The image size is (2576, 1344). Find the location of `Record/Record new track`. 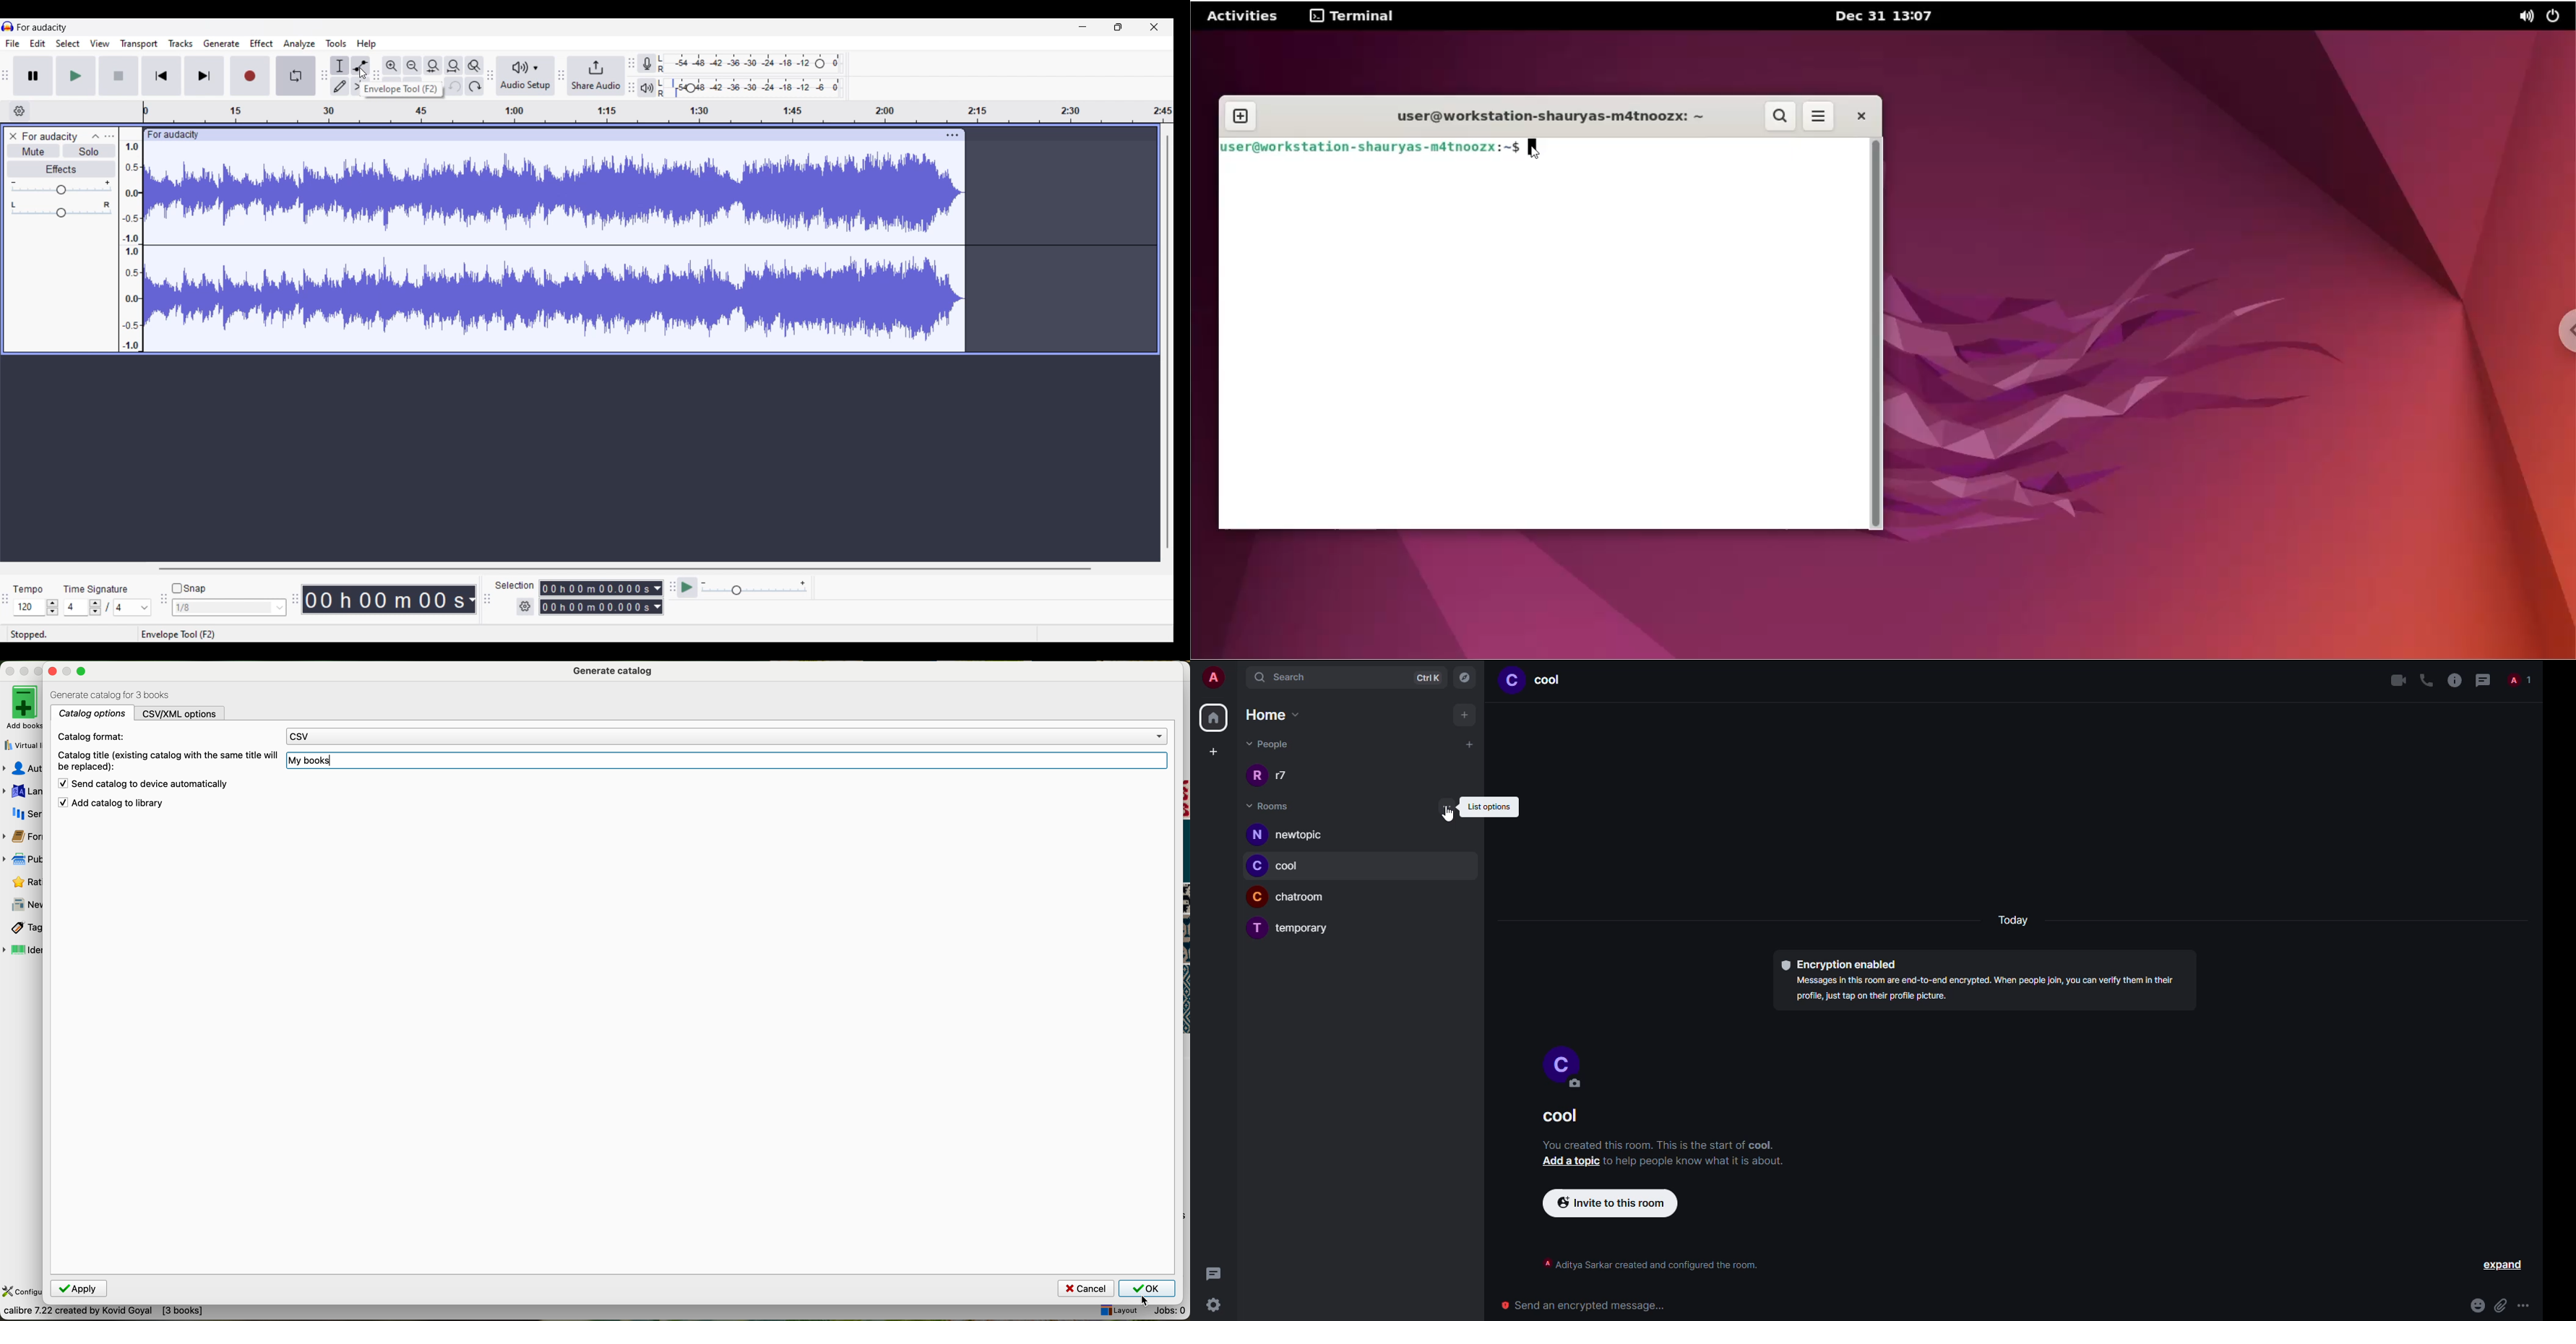

Record/Record new track is located at coordinates (251, 76).